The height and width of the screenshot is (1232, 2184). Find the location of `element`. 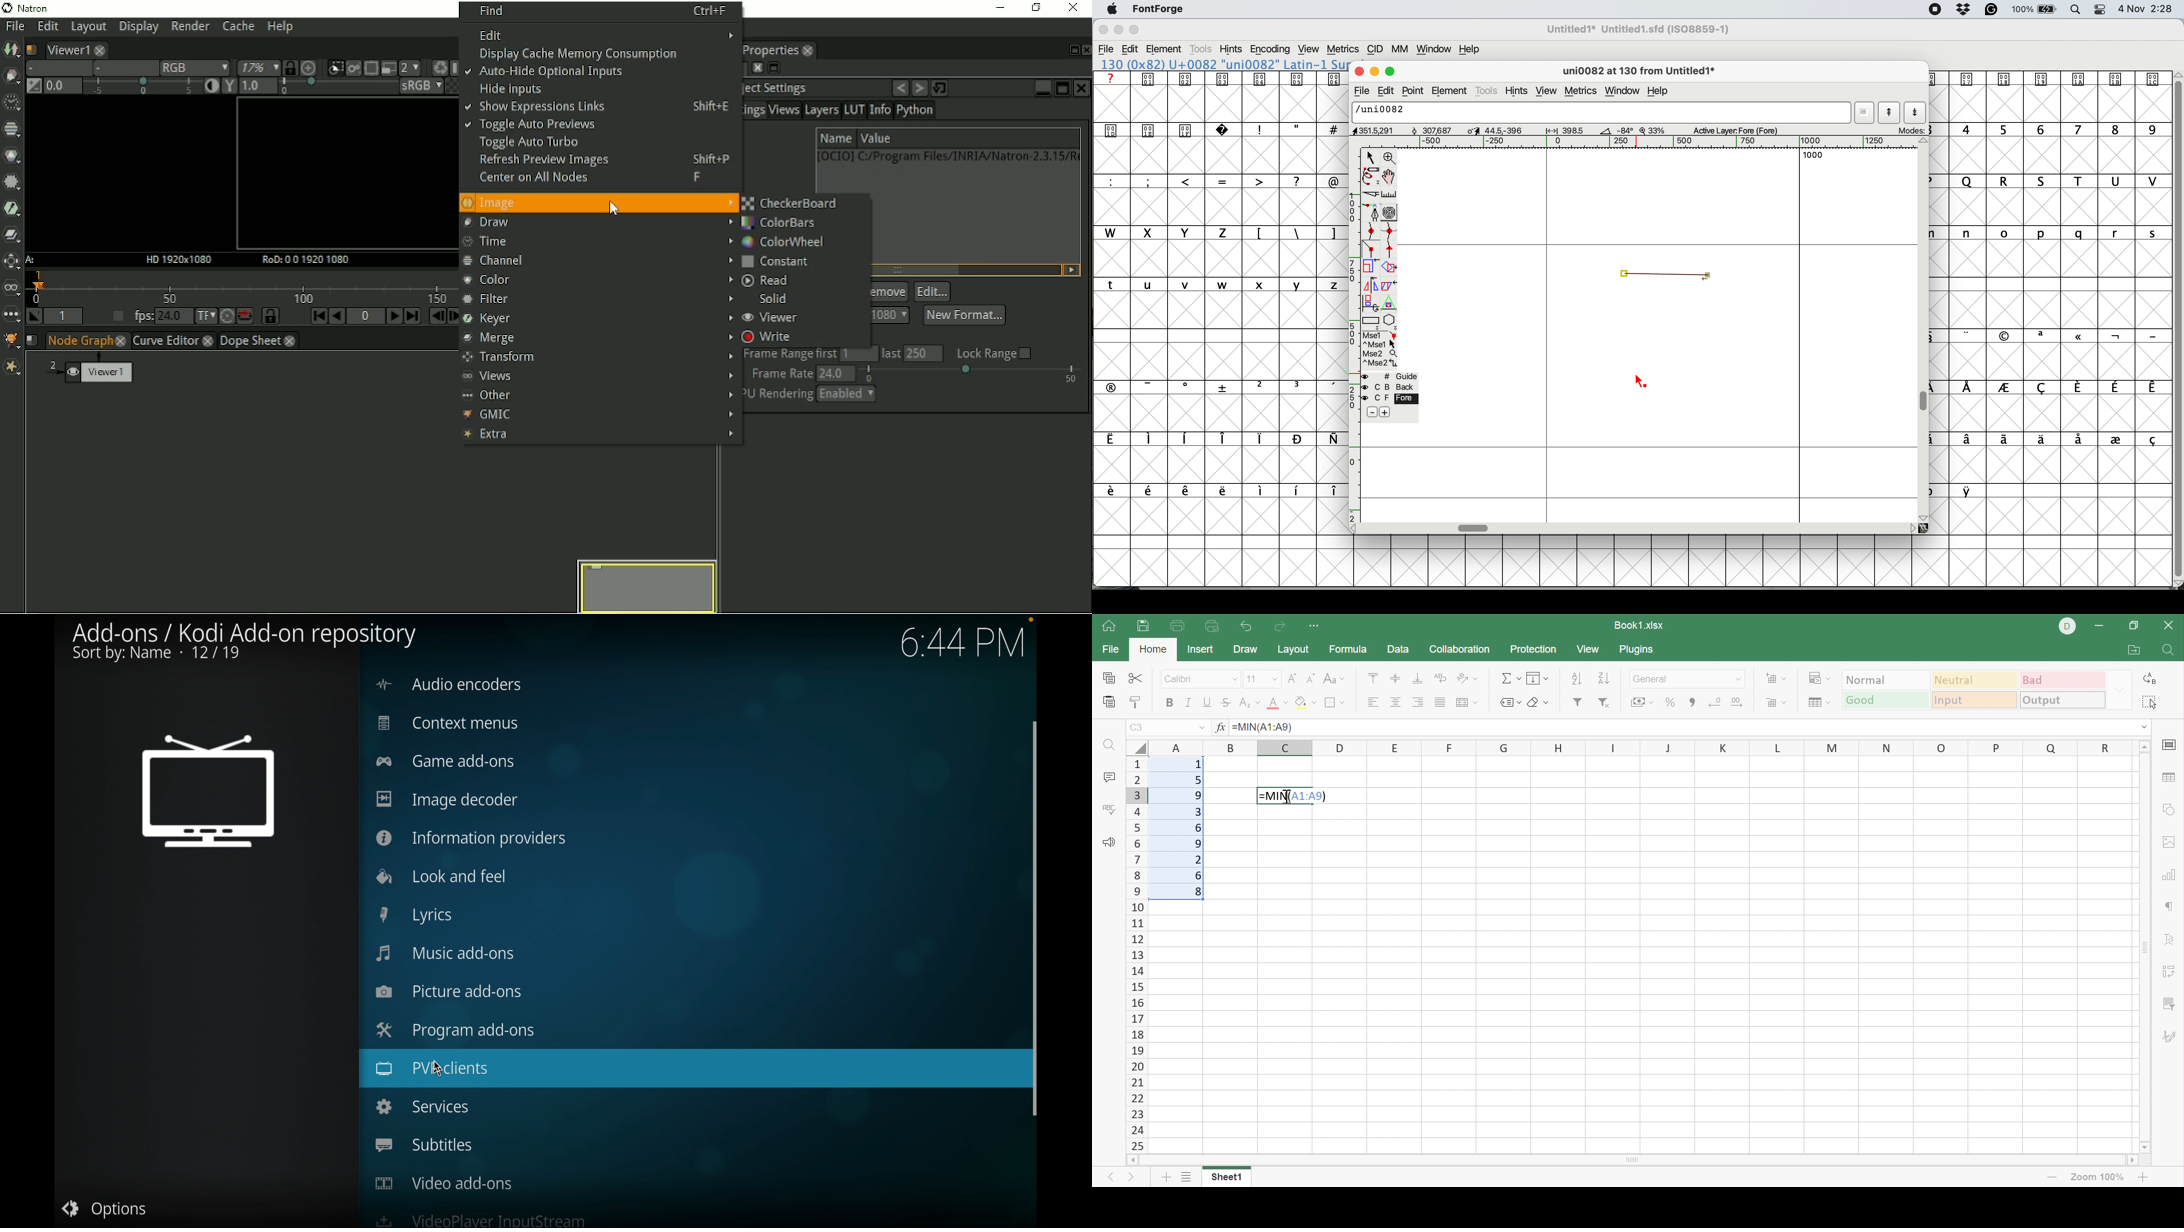

element is located at coordinates (1165, 50).